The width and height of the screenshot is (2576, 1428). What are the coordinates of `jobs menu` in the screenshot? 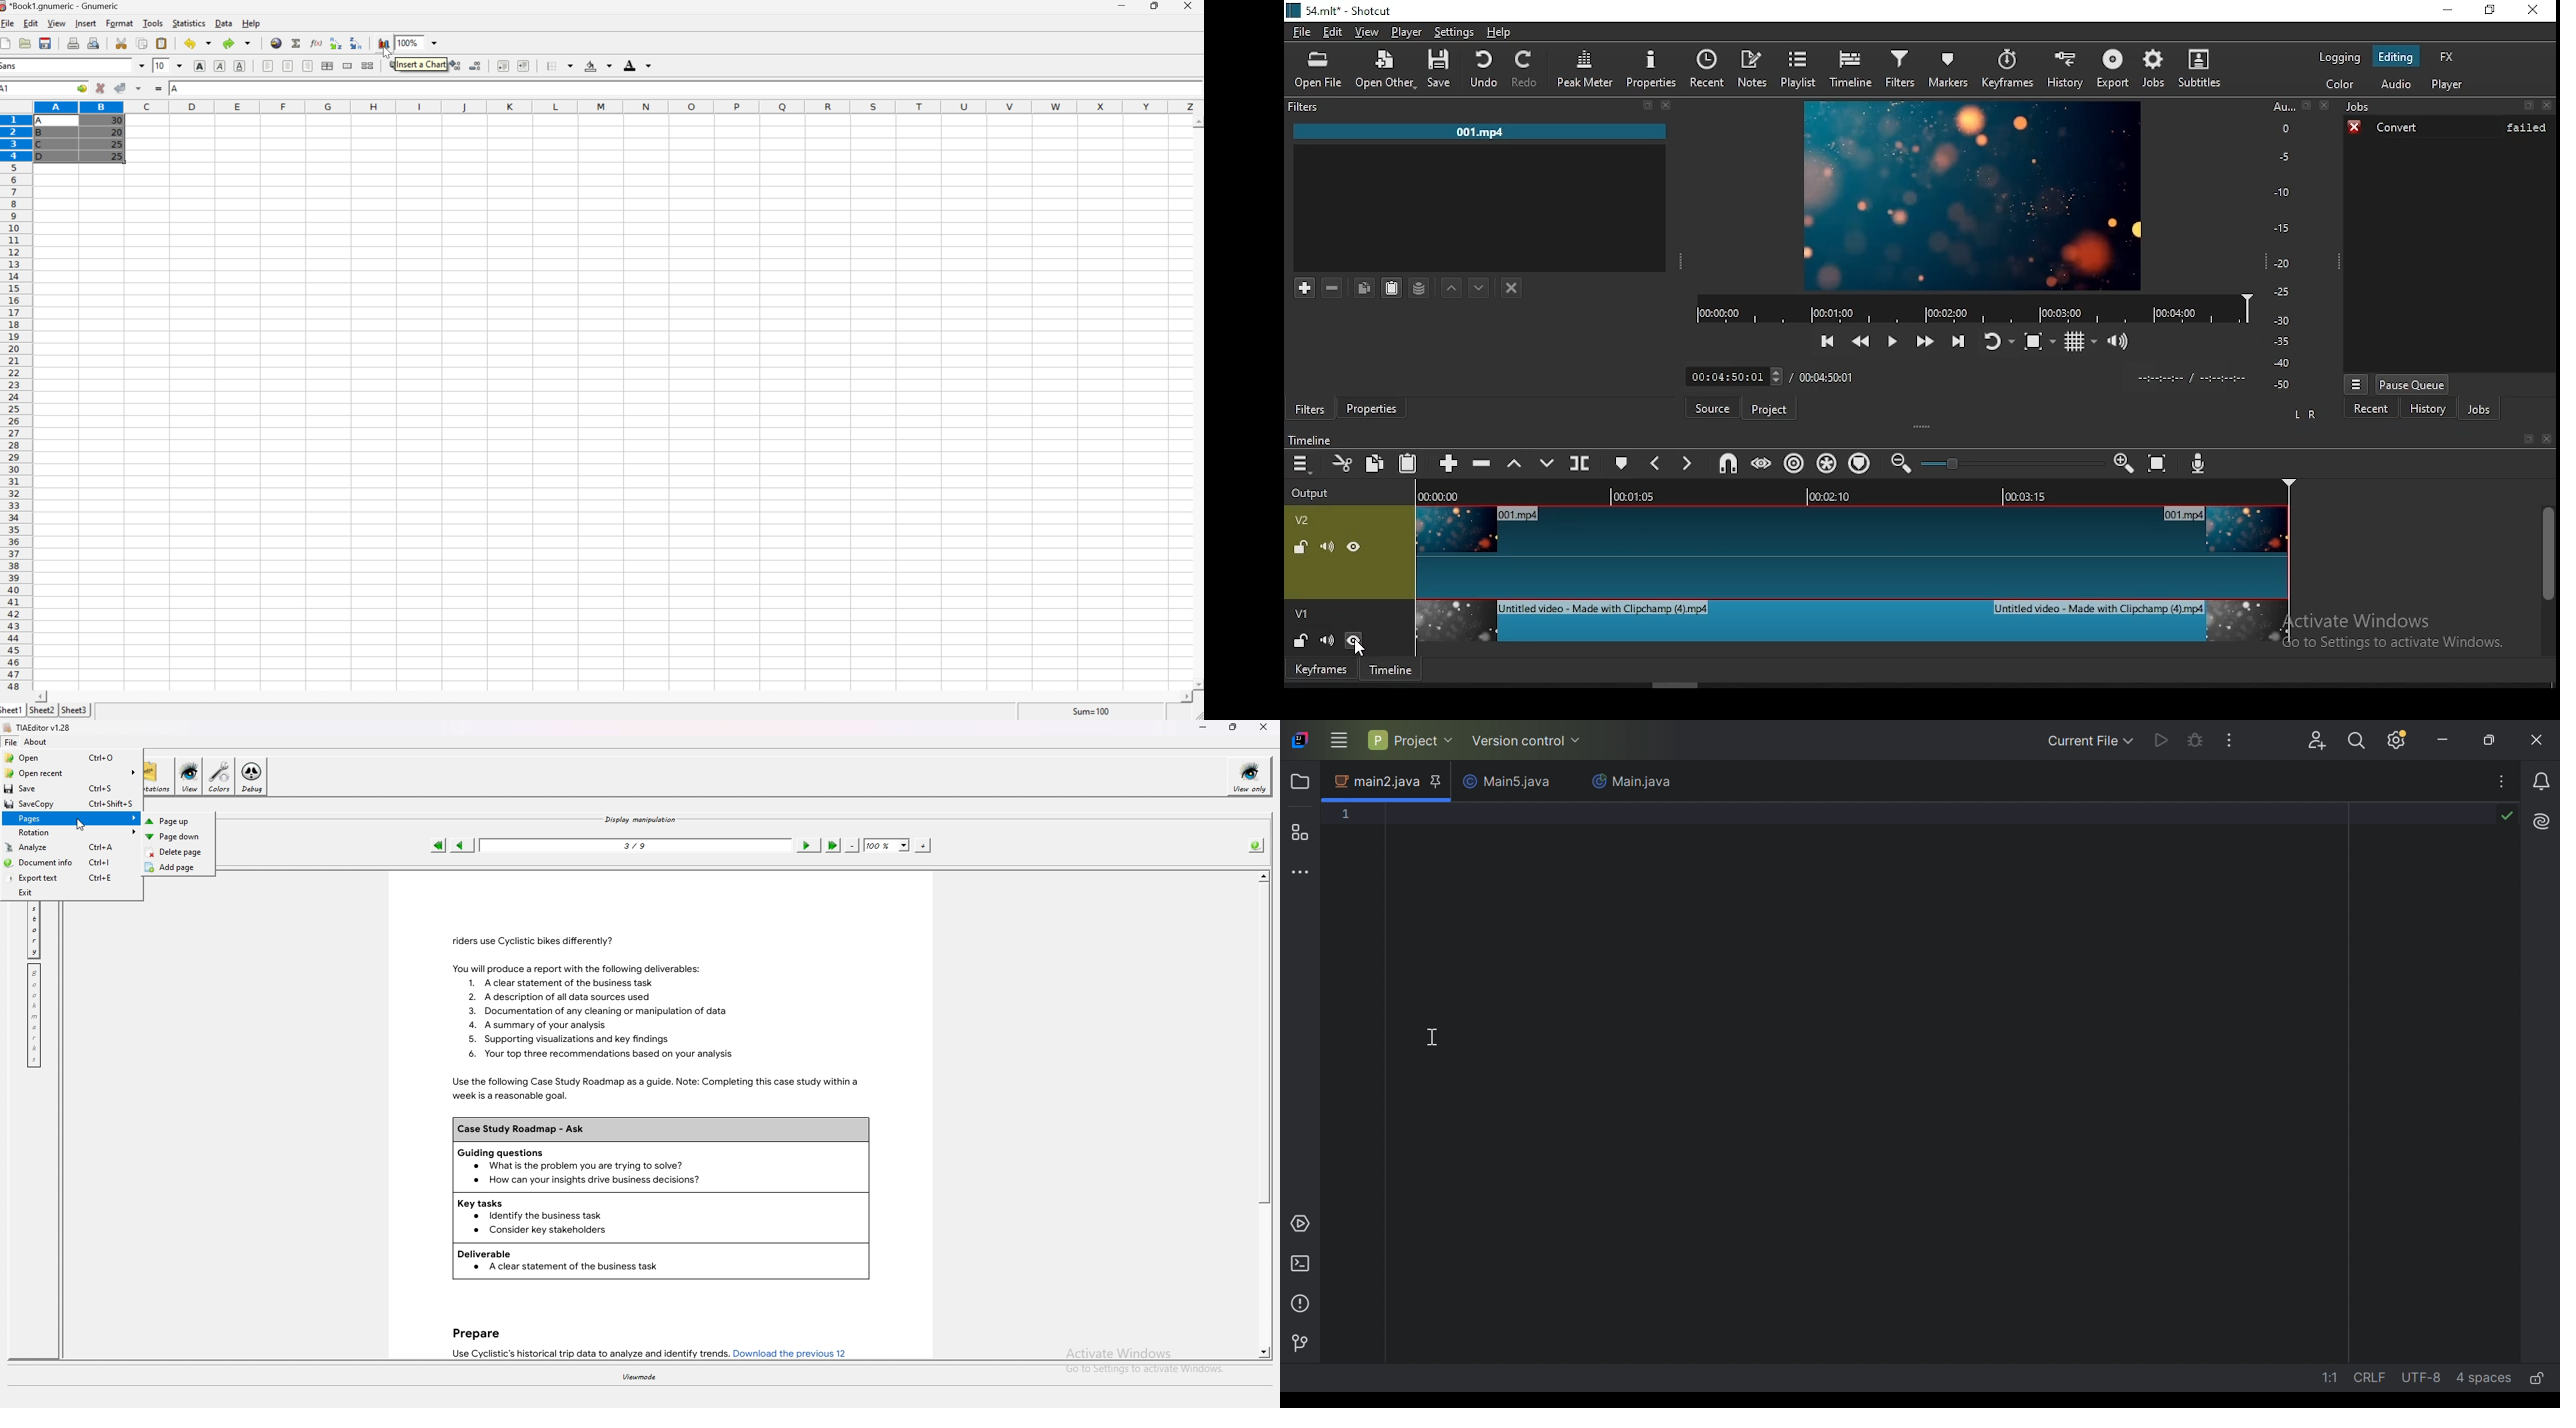 It's located at (2358, 384).